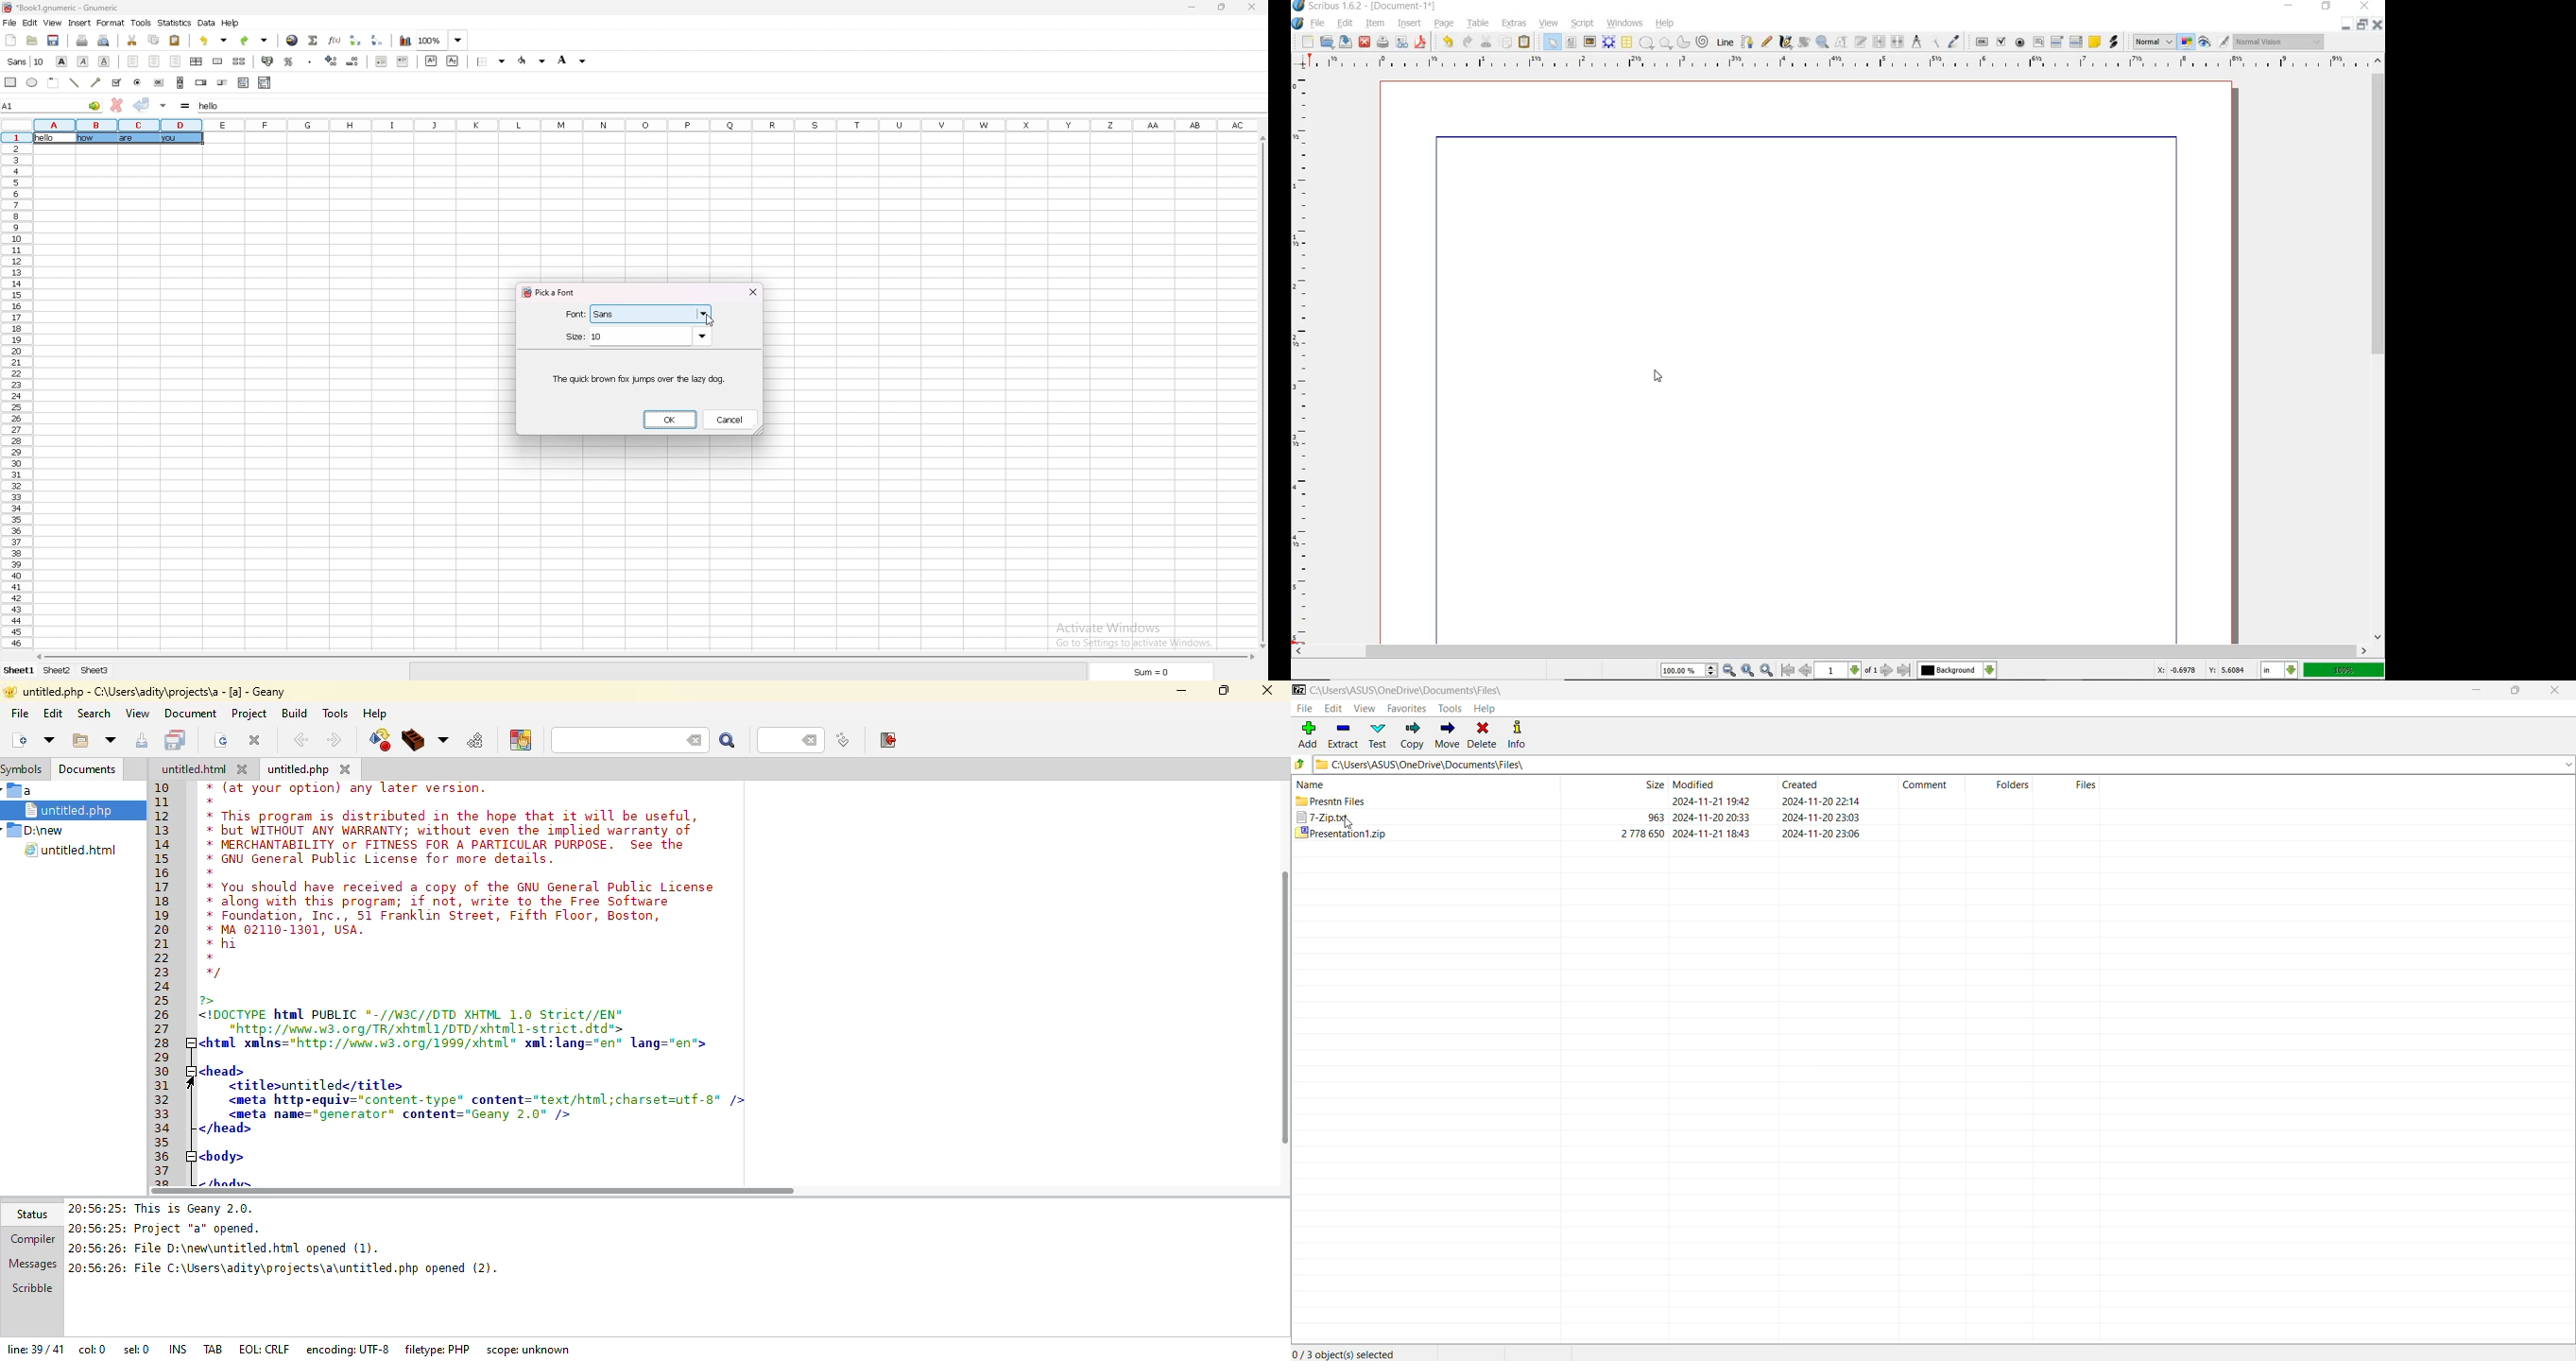 Image resolution: width=2576 pixels, height=1372 pixels. Describe the element at coordinates (159, 82) in the screenshot. I see `button` at that location.